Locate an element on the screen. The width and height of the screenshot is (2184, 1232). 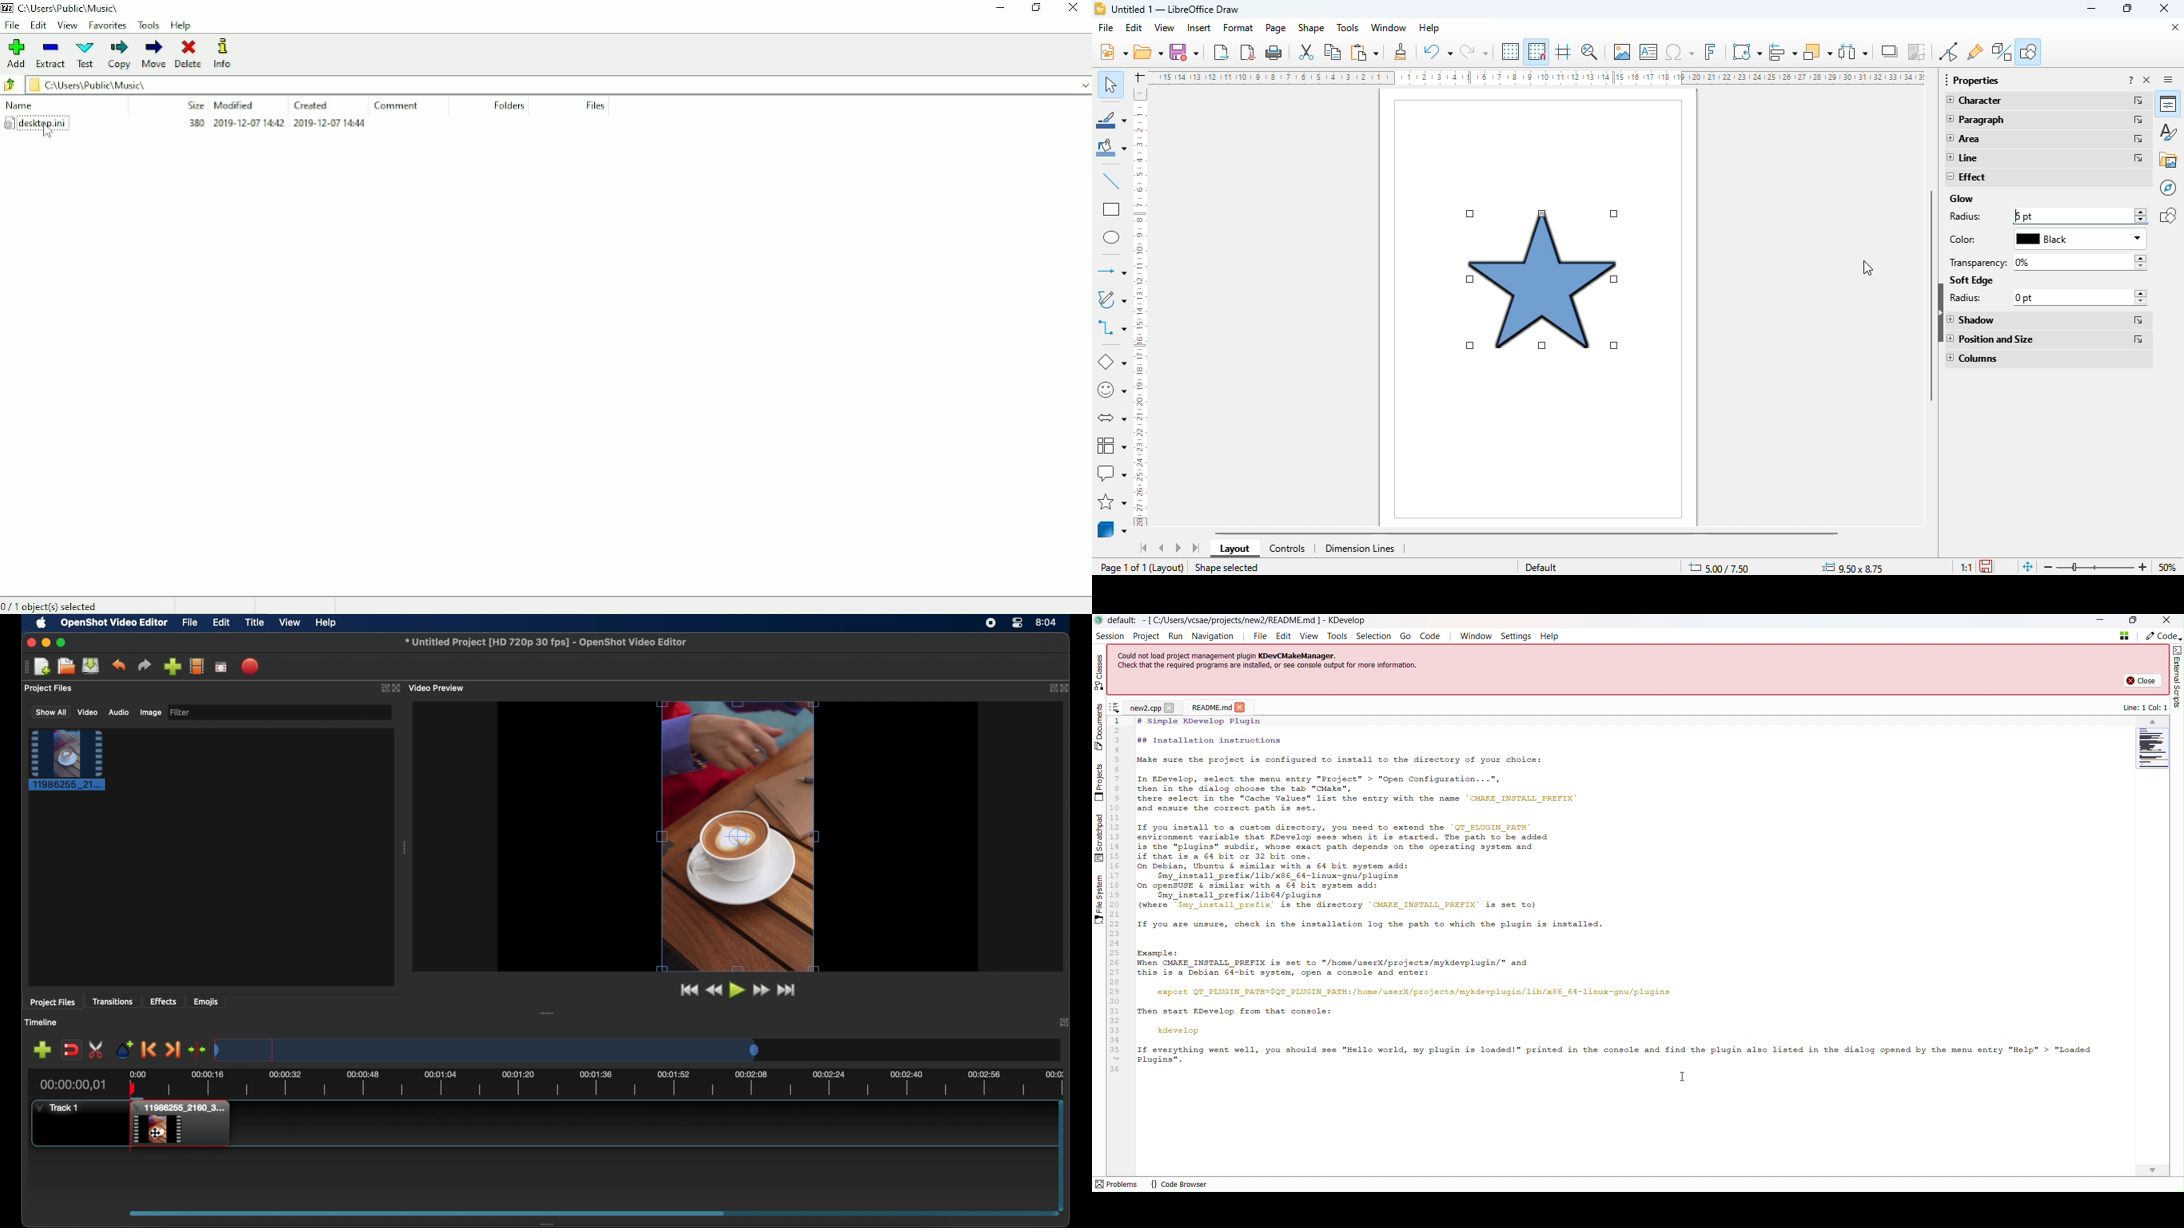
show draw functions is located at coordinates (2028, 51).